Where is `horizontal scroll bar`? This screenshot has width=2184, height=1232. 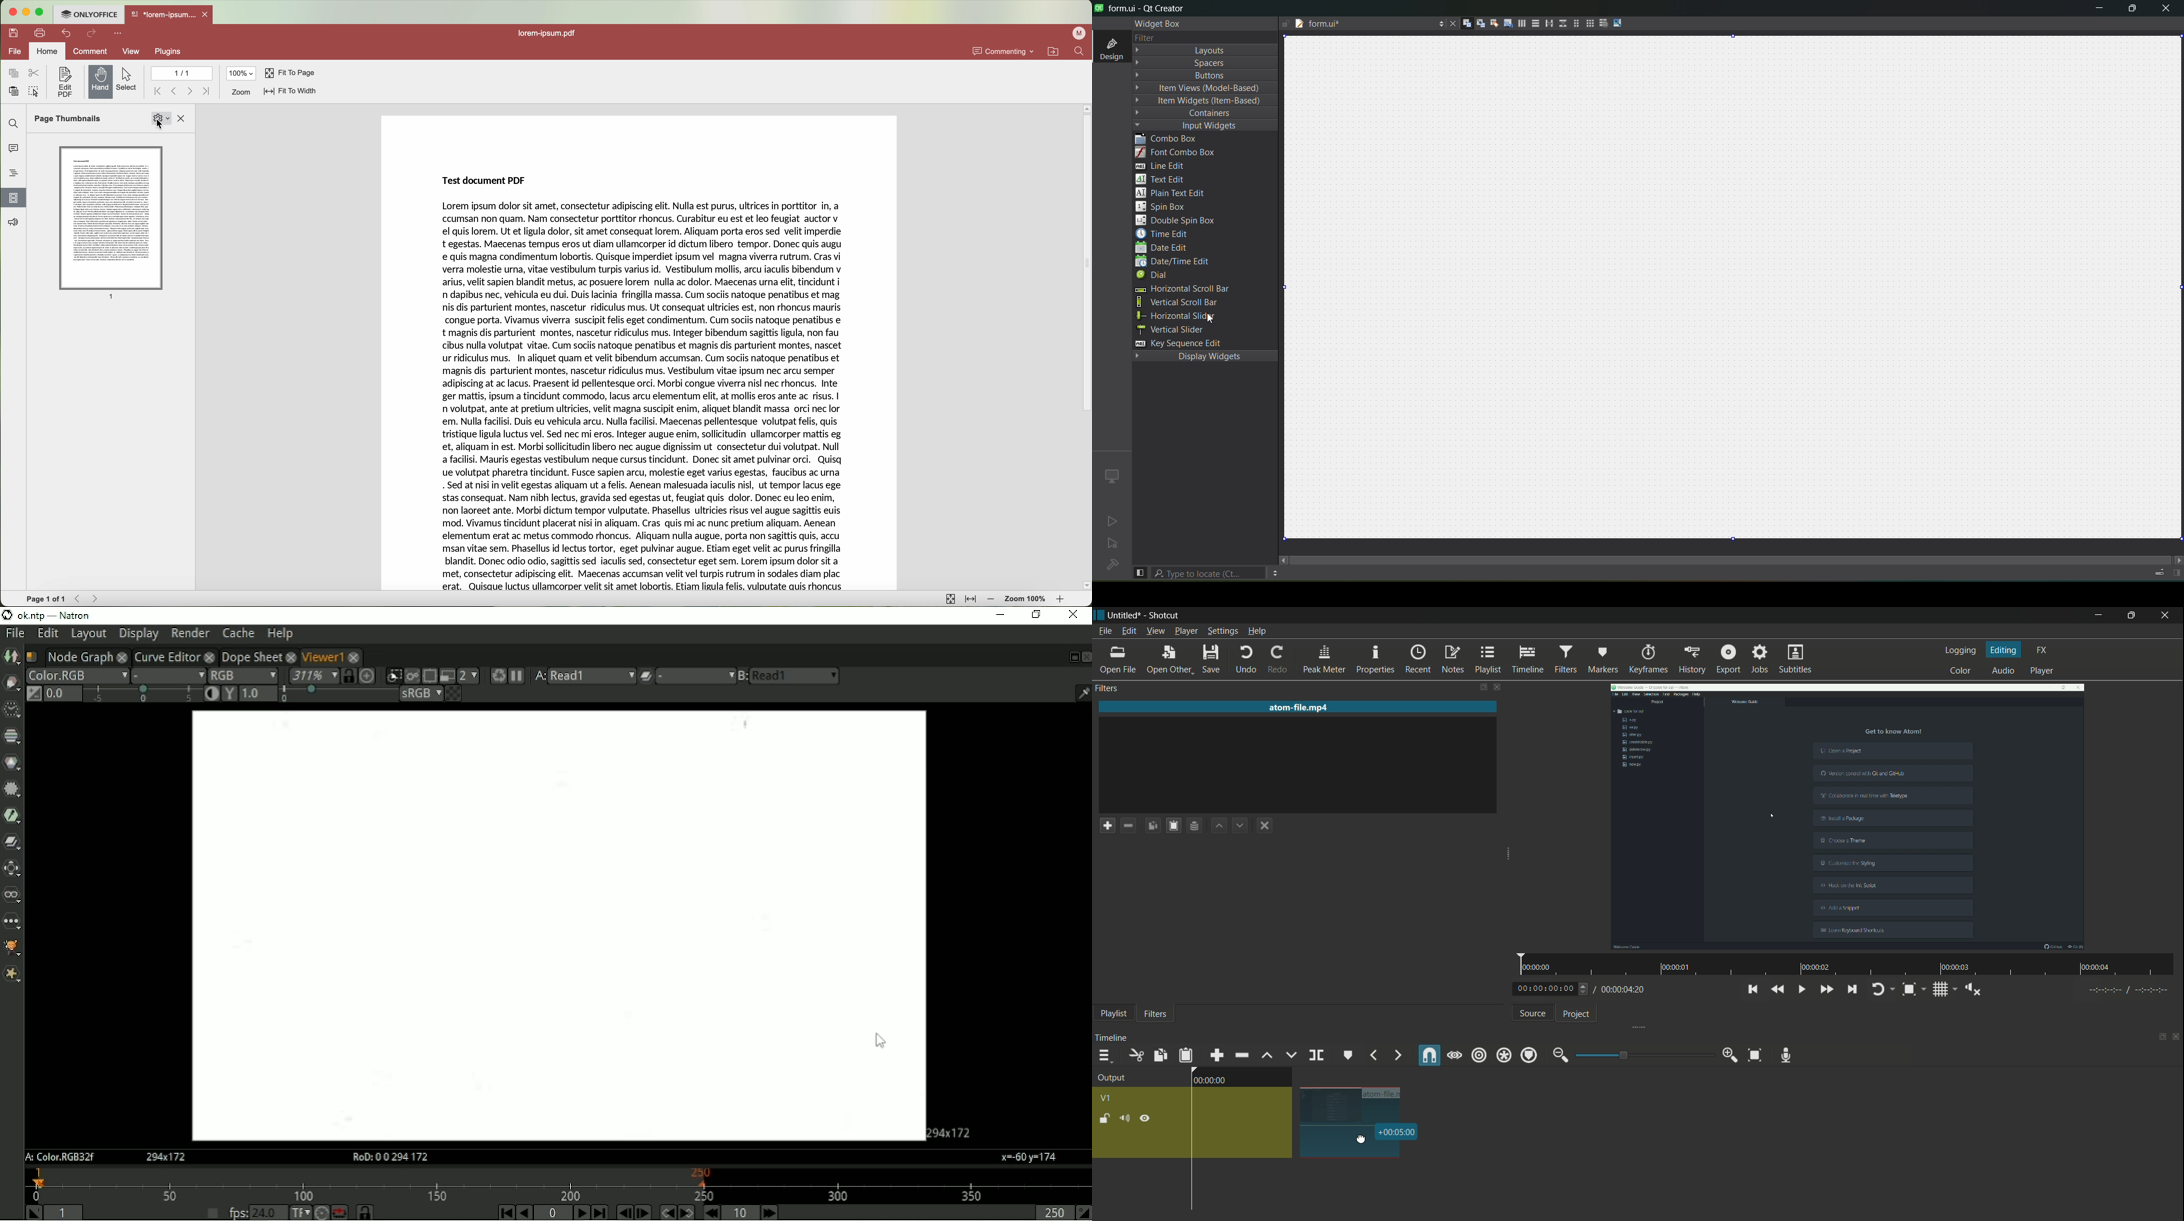 horizontal scroll bar is located at coordinates (1202, 289).